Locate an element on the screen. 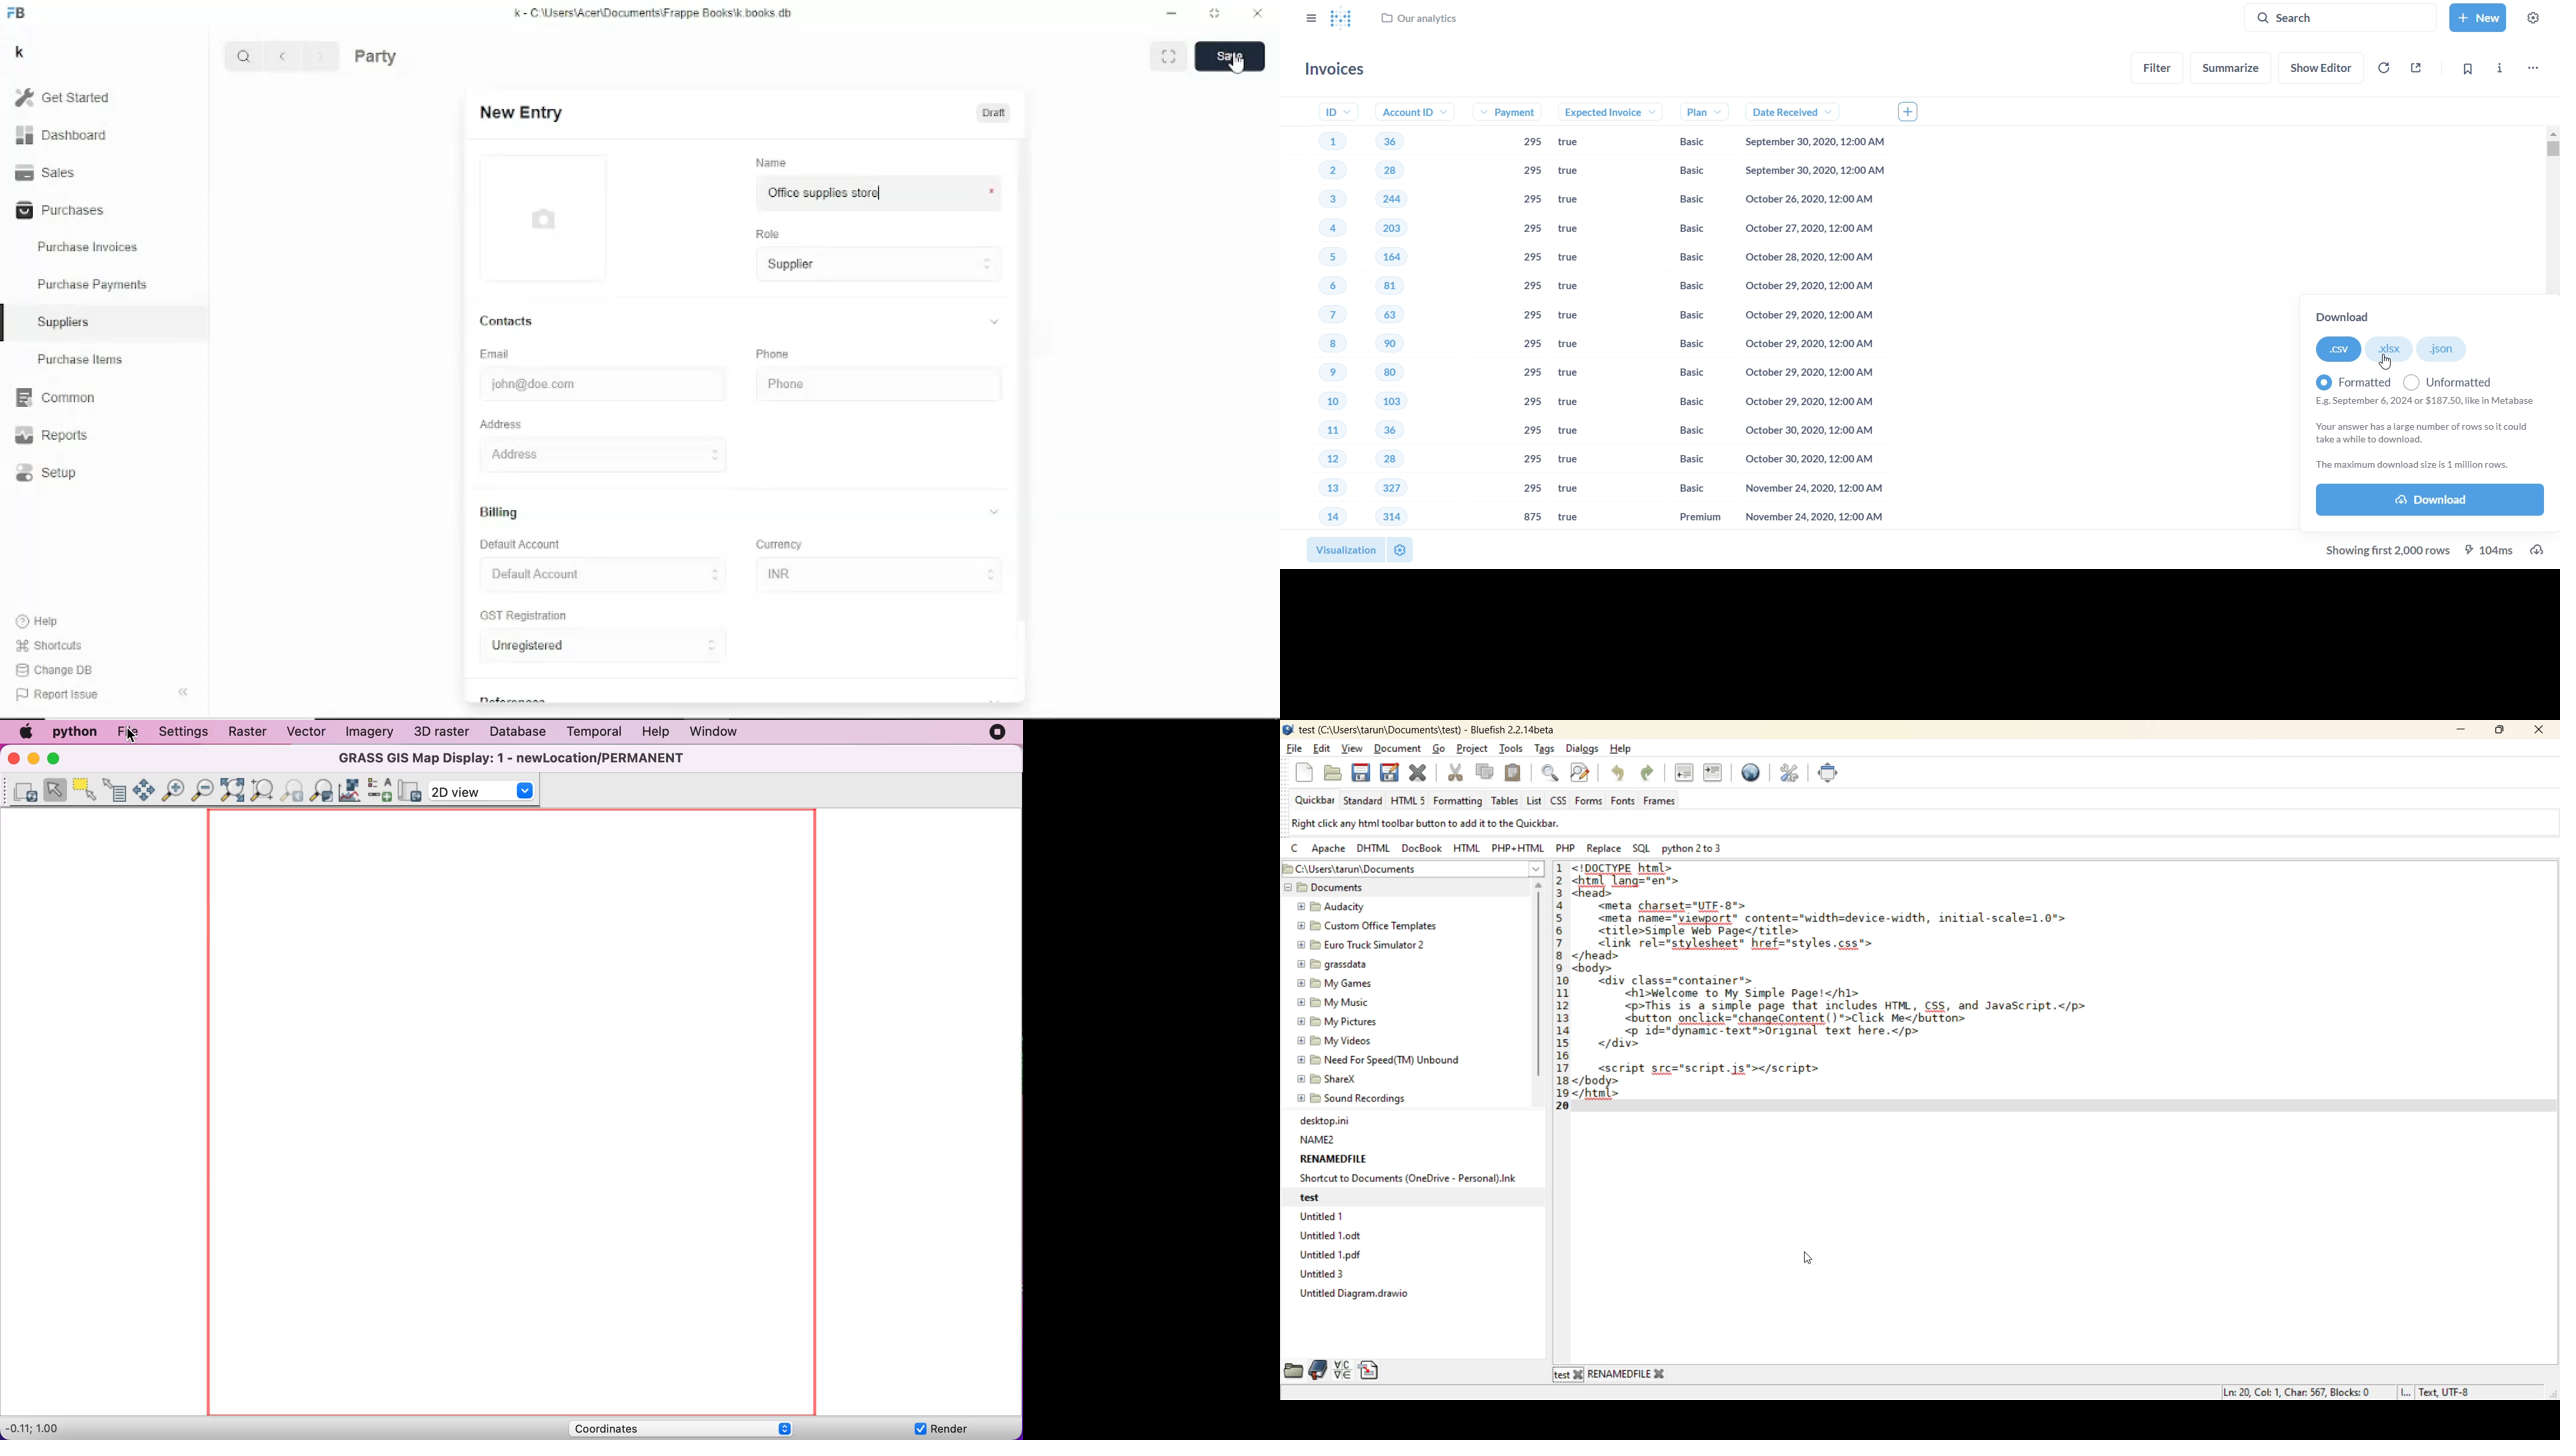 The image size is (2576, 1456). Vertical scrollbar is located at coordinates (1024, 376).